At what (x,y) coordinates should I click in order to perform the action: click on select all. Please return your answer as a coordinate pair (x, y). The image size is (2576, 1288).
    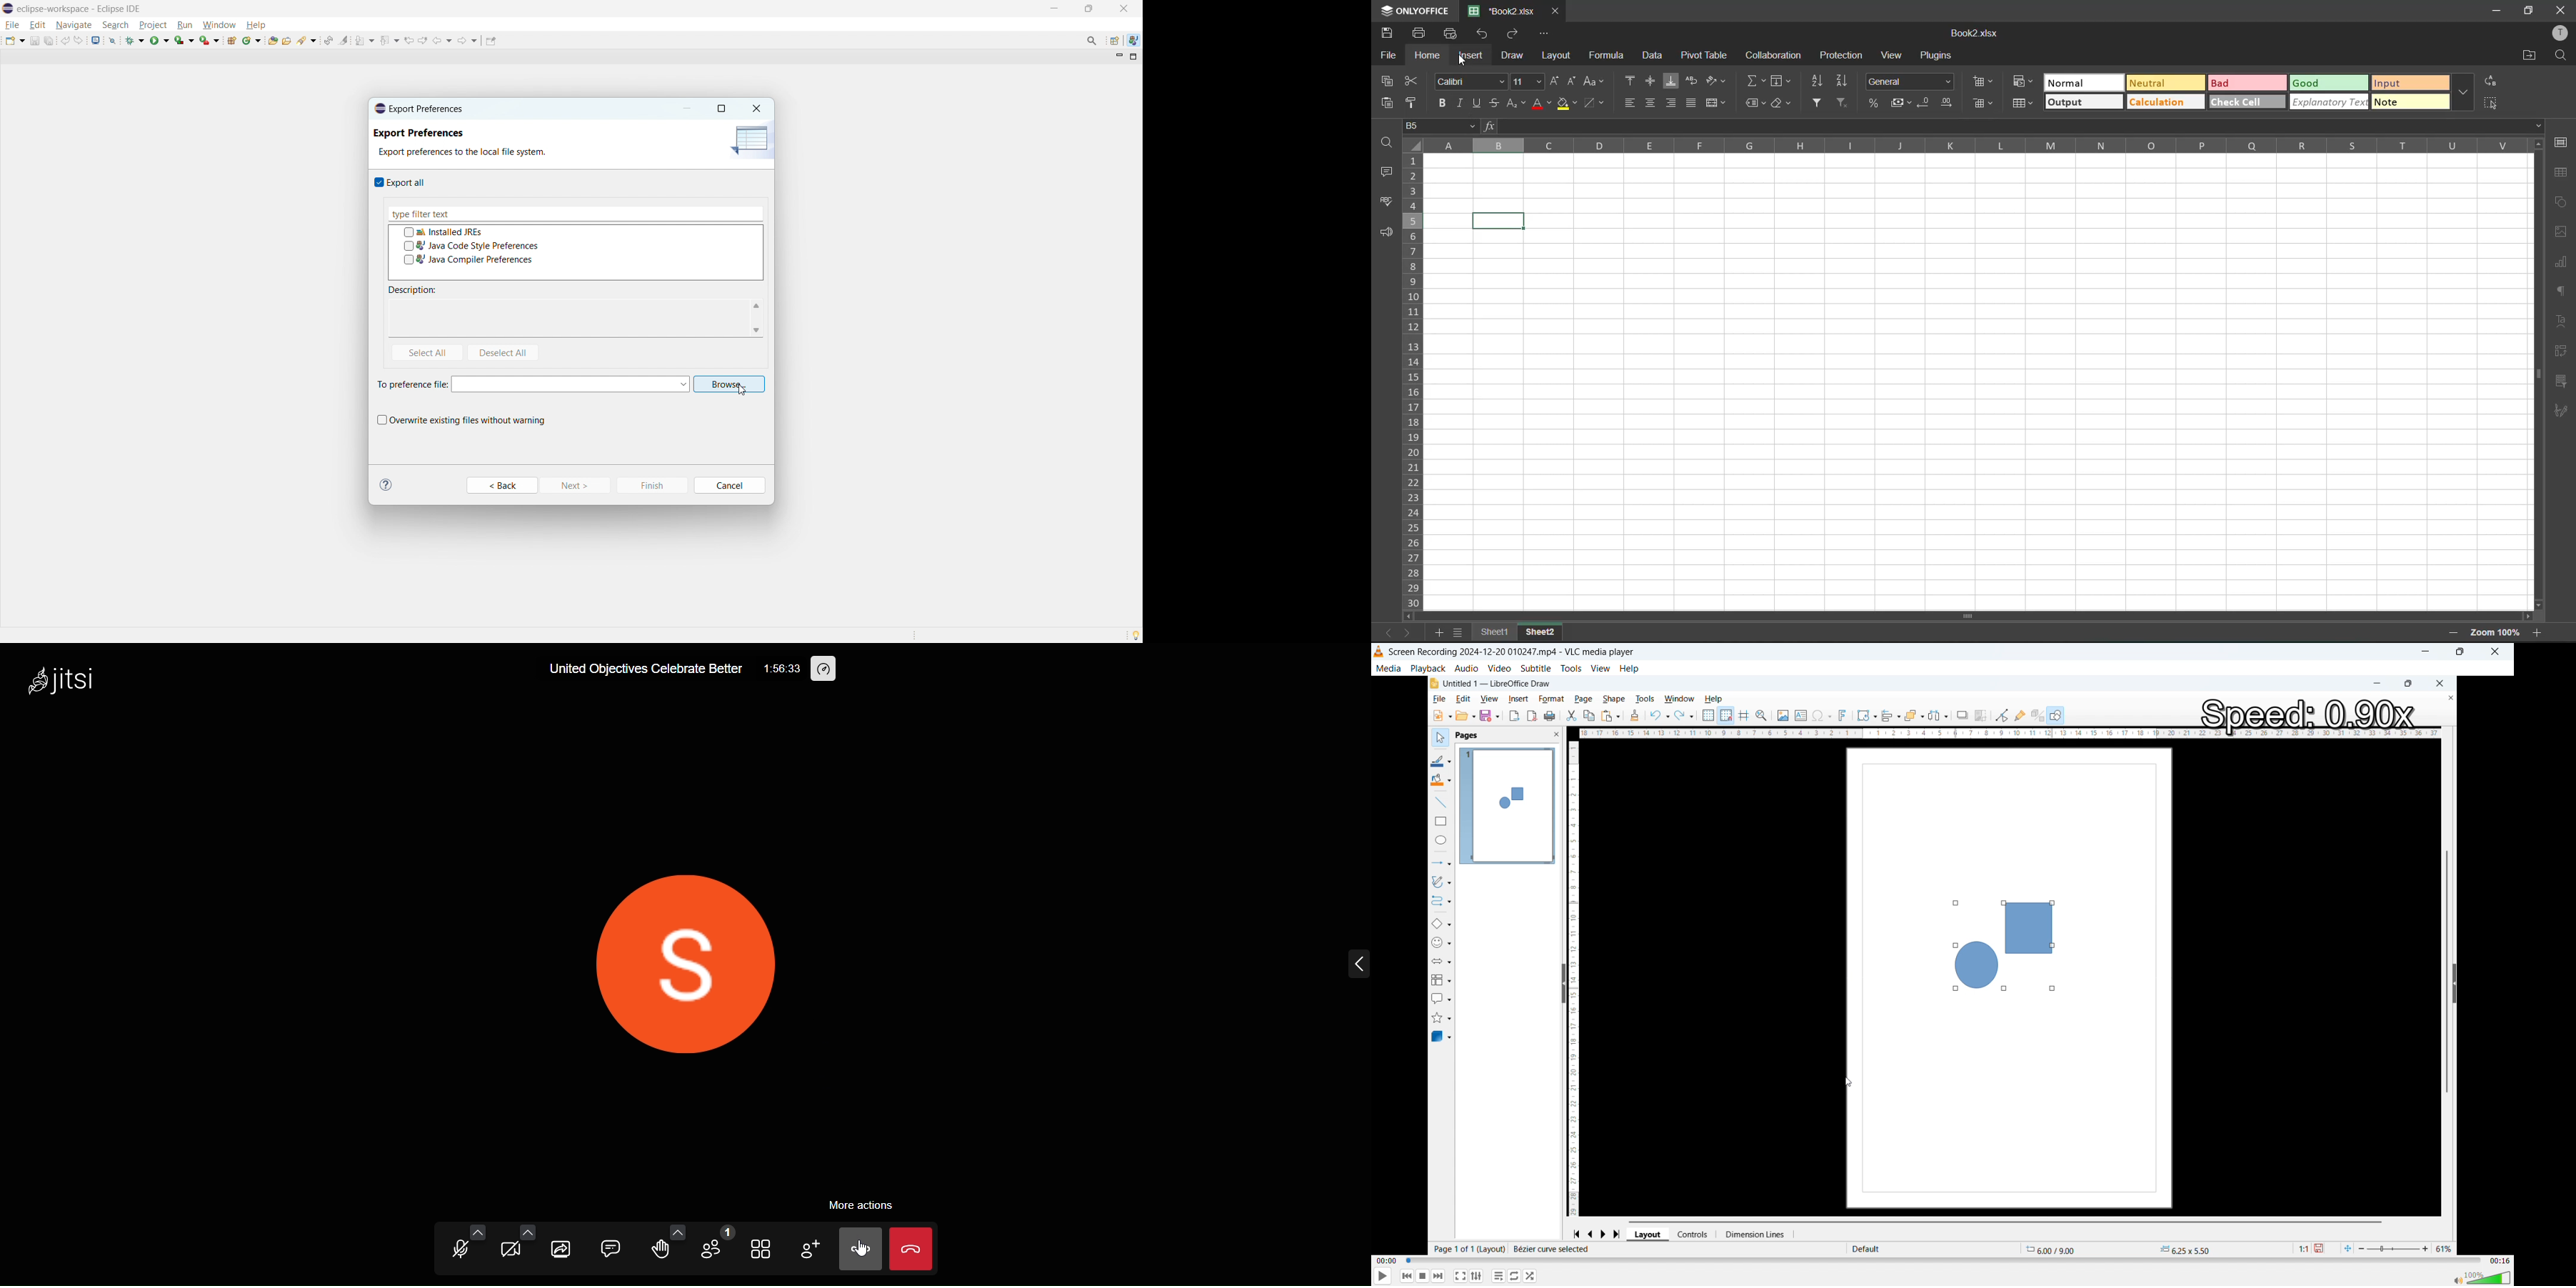
    Looking at the image, I should click on (427, 352).